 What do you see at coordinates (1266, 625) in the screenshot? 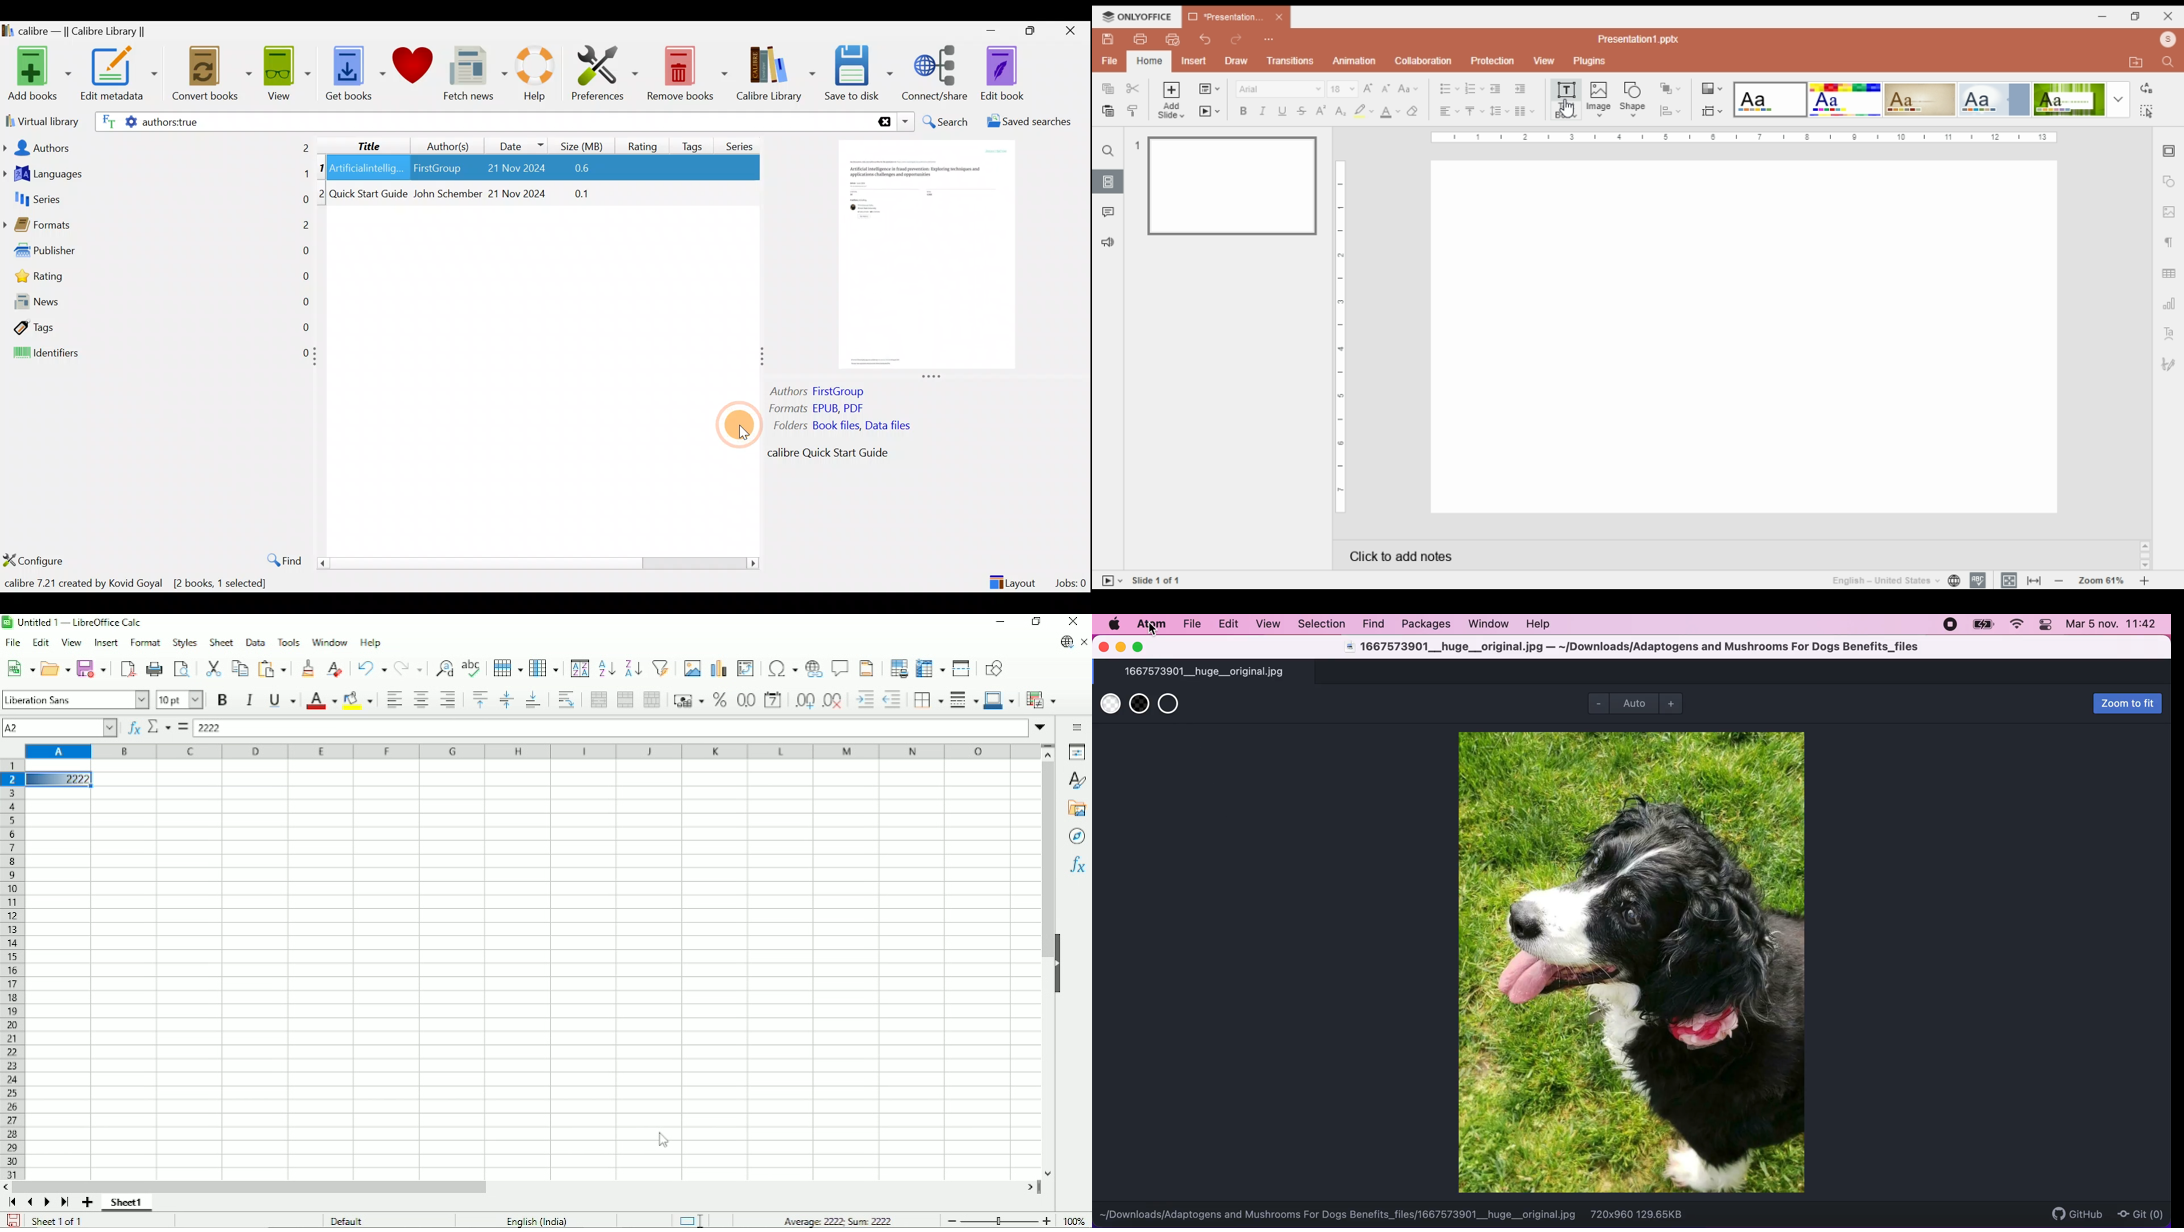
I see `view` at bounding box center [1266, 625].